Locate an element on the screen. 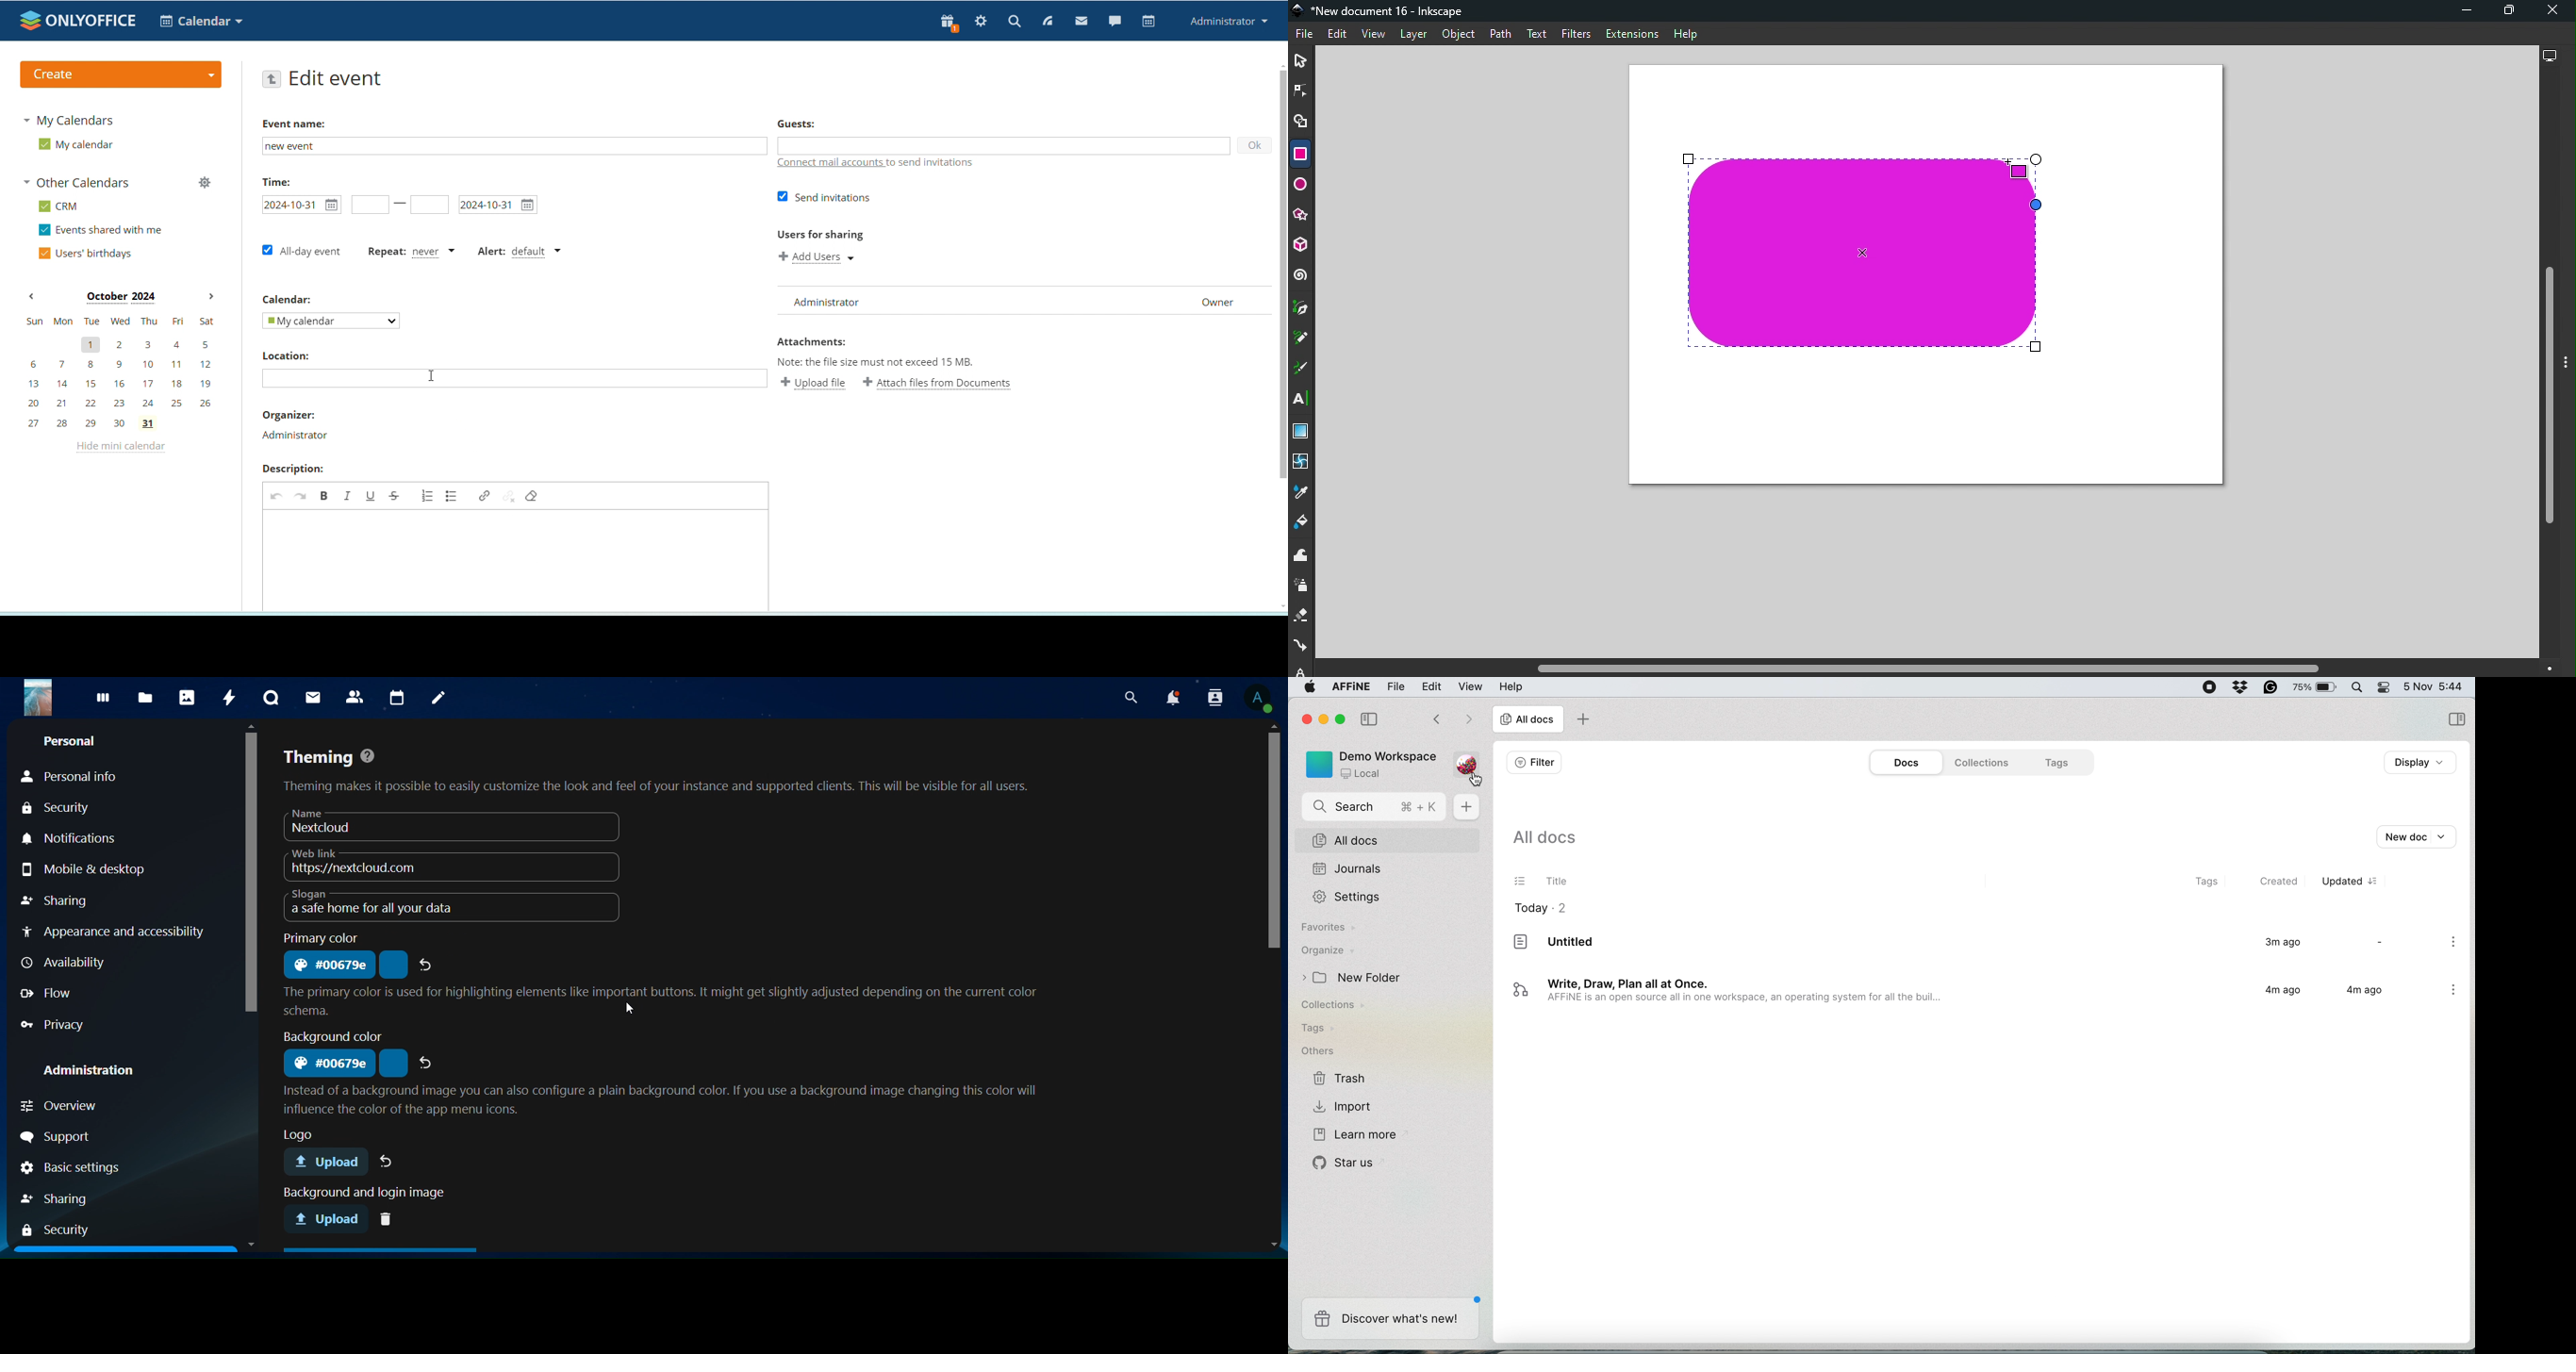 The image size is (2576, 1372). Display options is located at coordinates (2548, 54).